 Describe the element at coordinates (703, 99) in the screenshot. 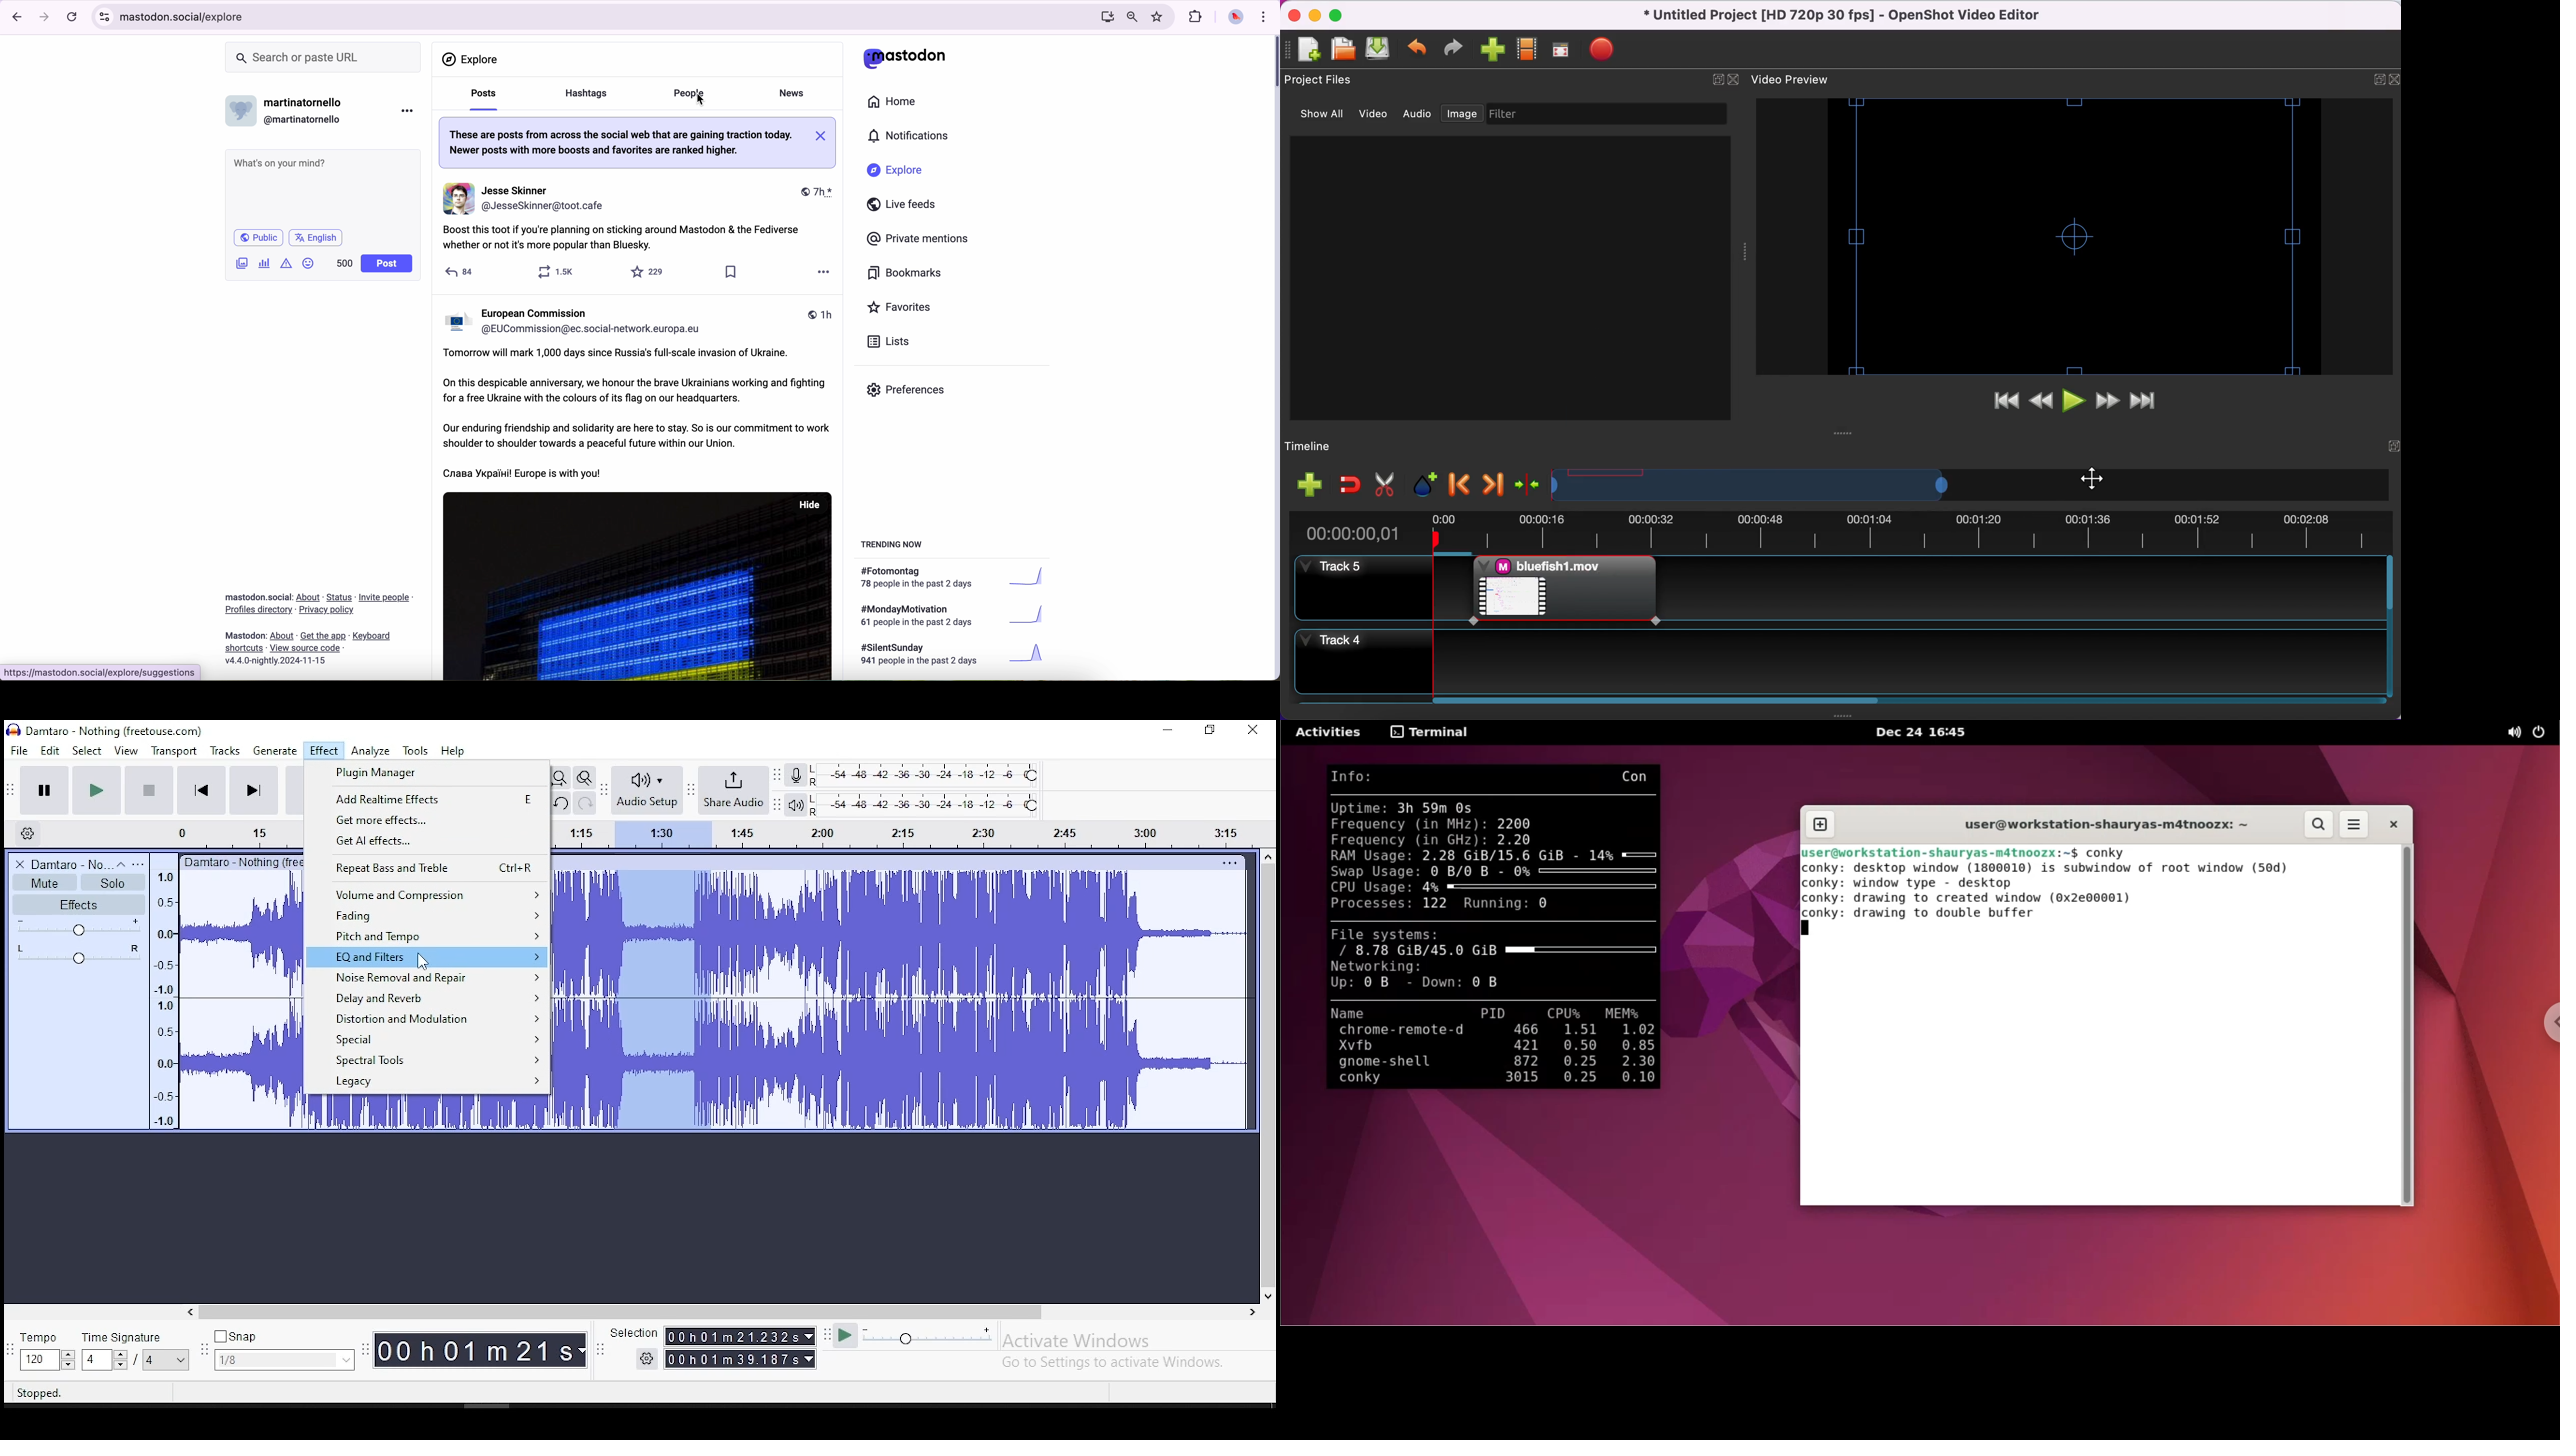

I see `cursor` at that location.